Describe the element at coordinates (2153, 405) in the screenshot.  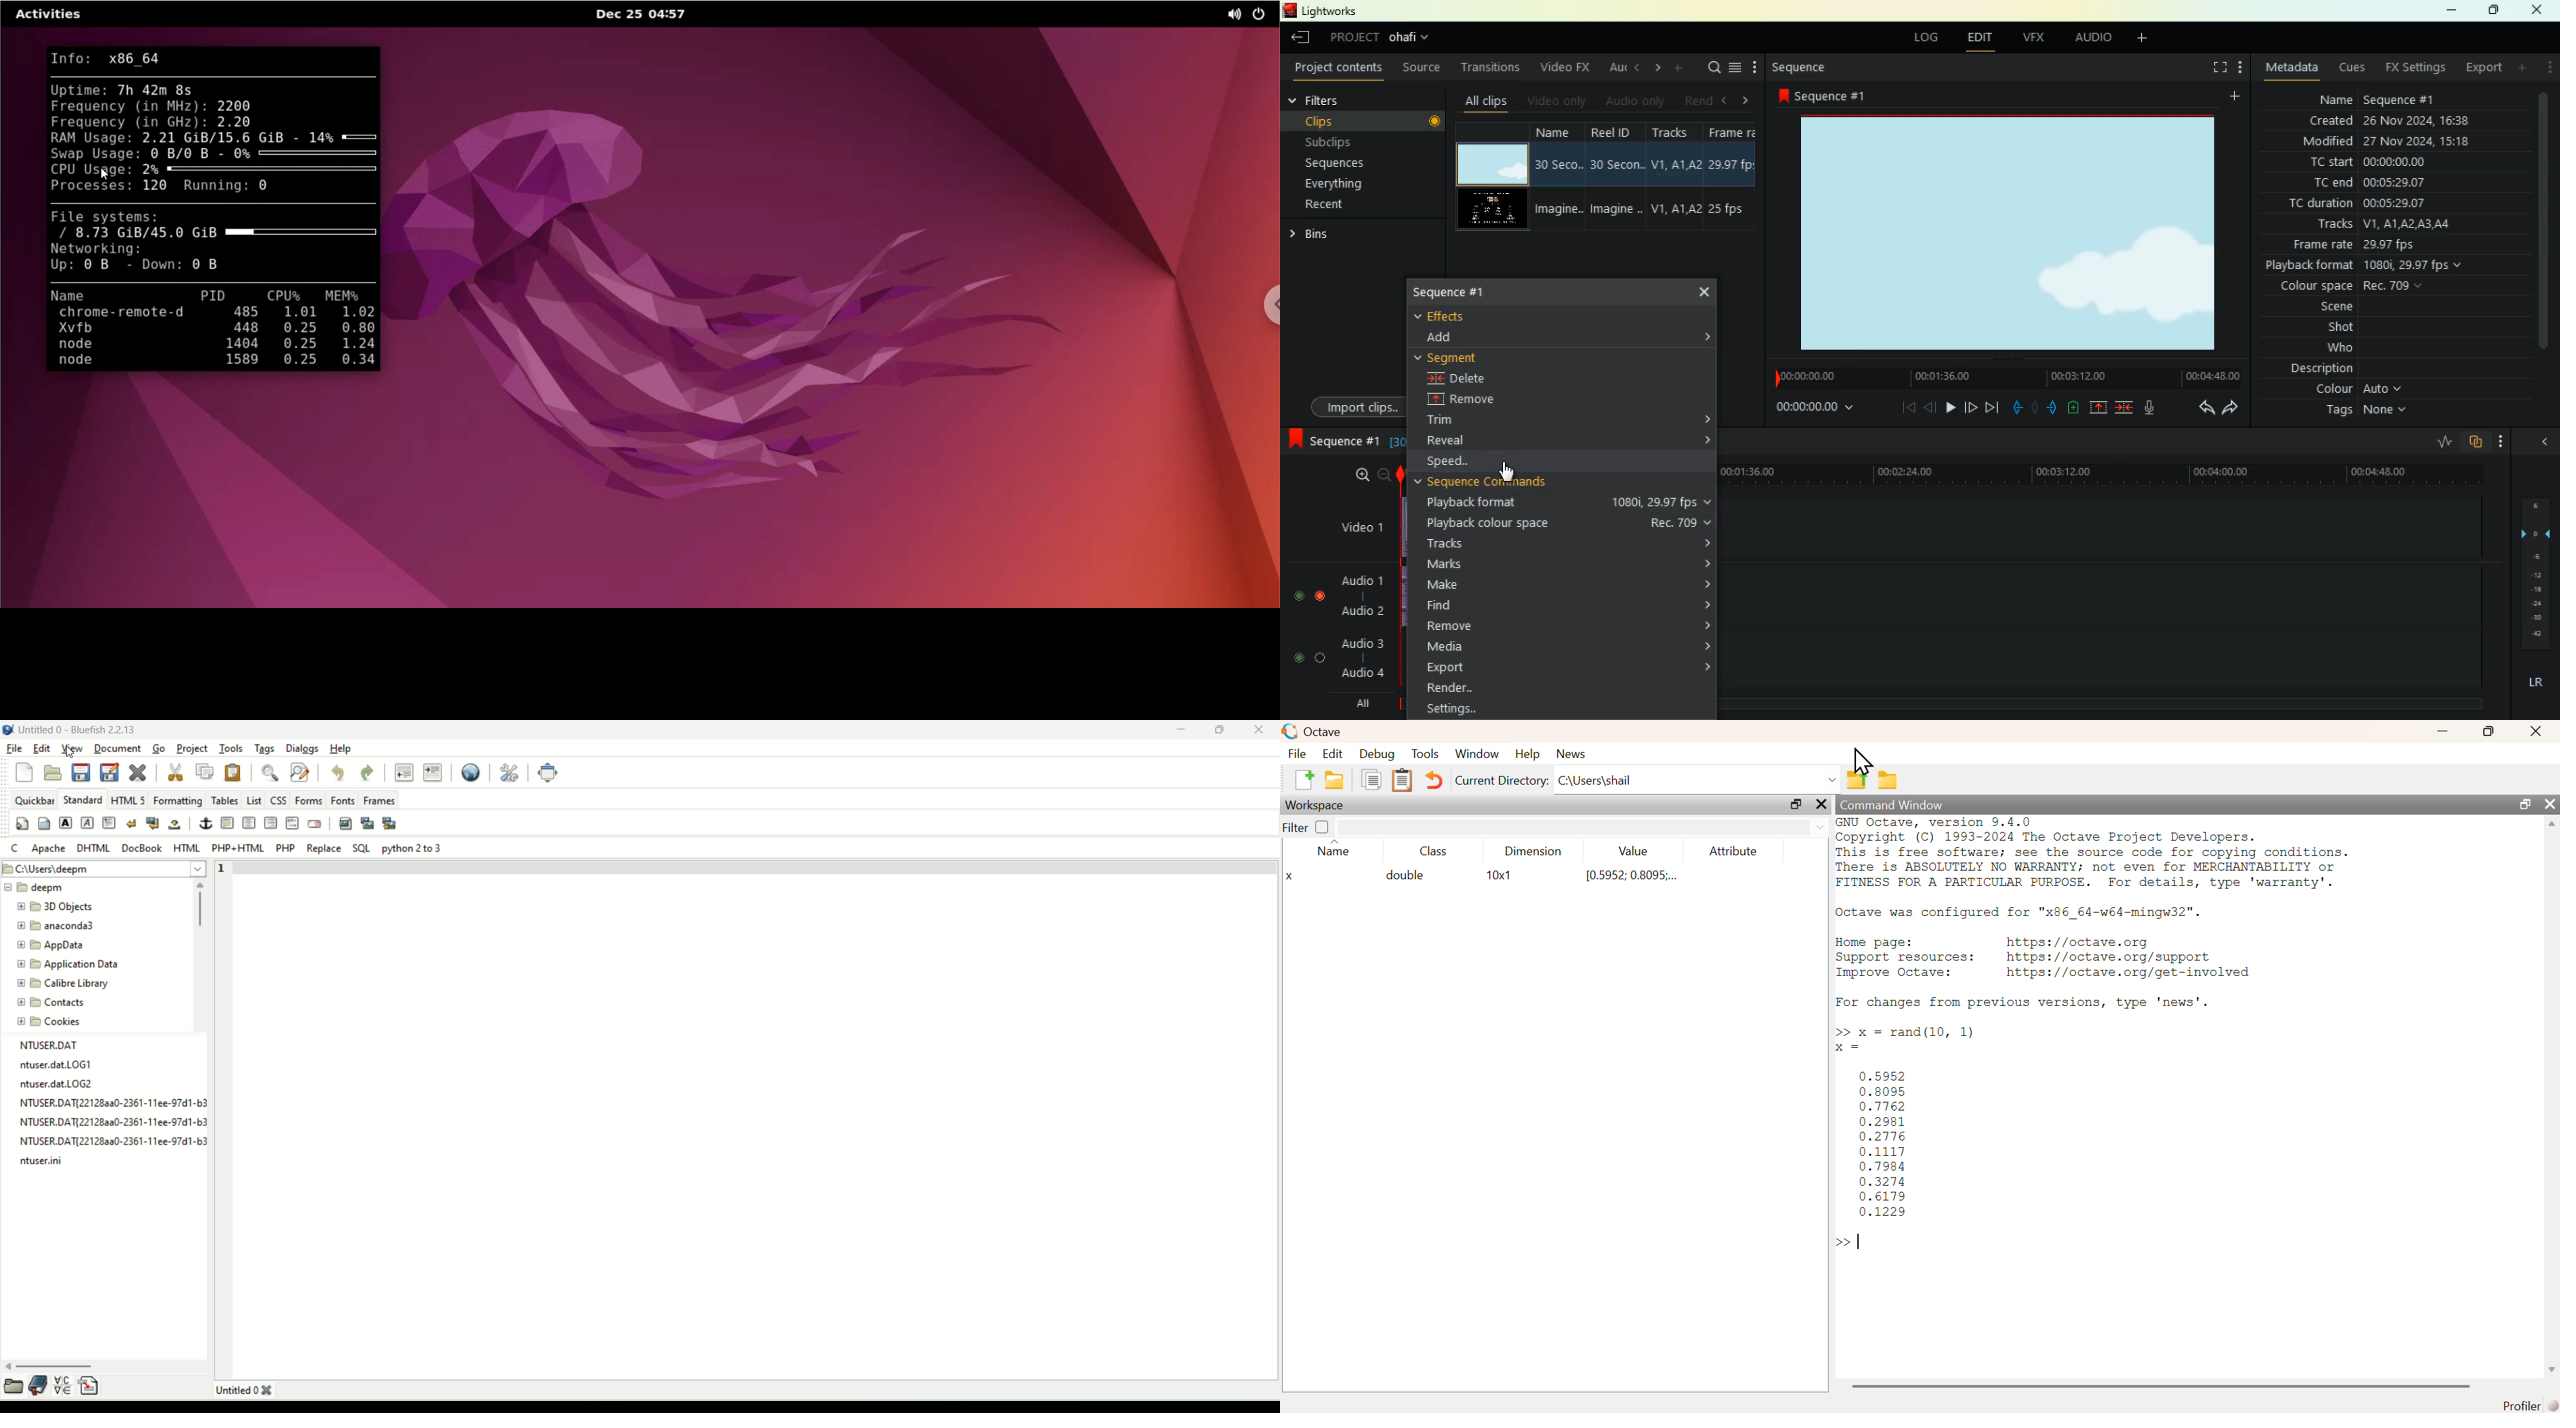
I see `mic` at that location.